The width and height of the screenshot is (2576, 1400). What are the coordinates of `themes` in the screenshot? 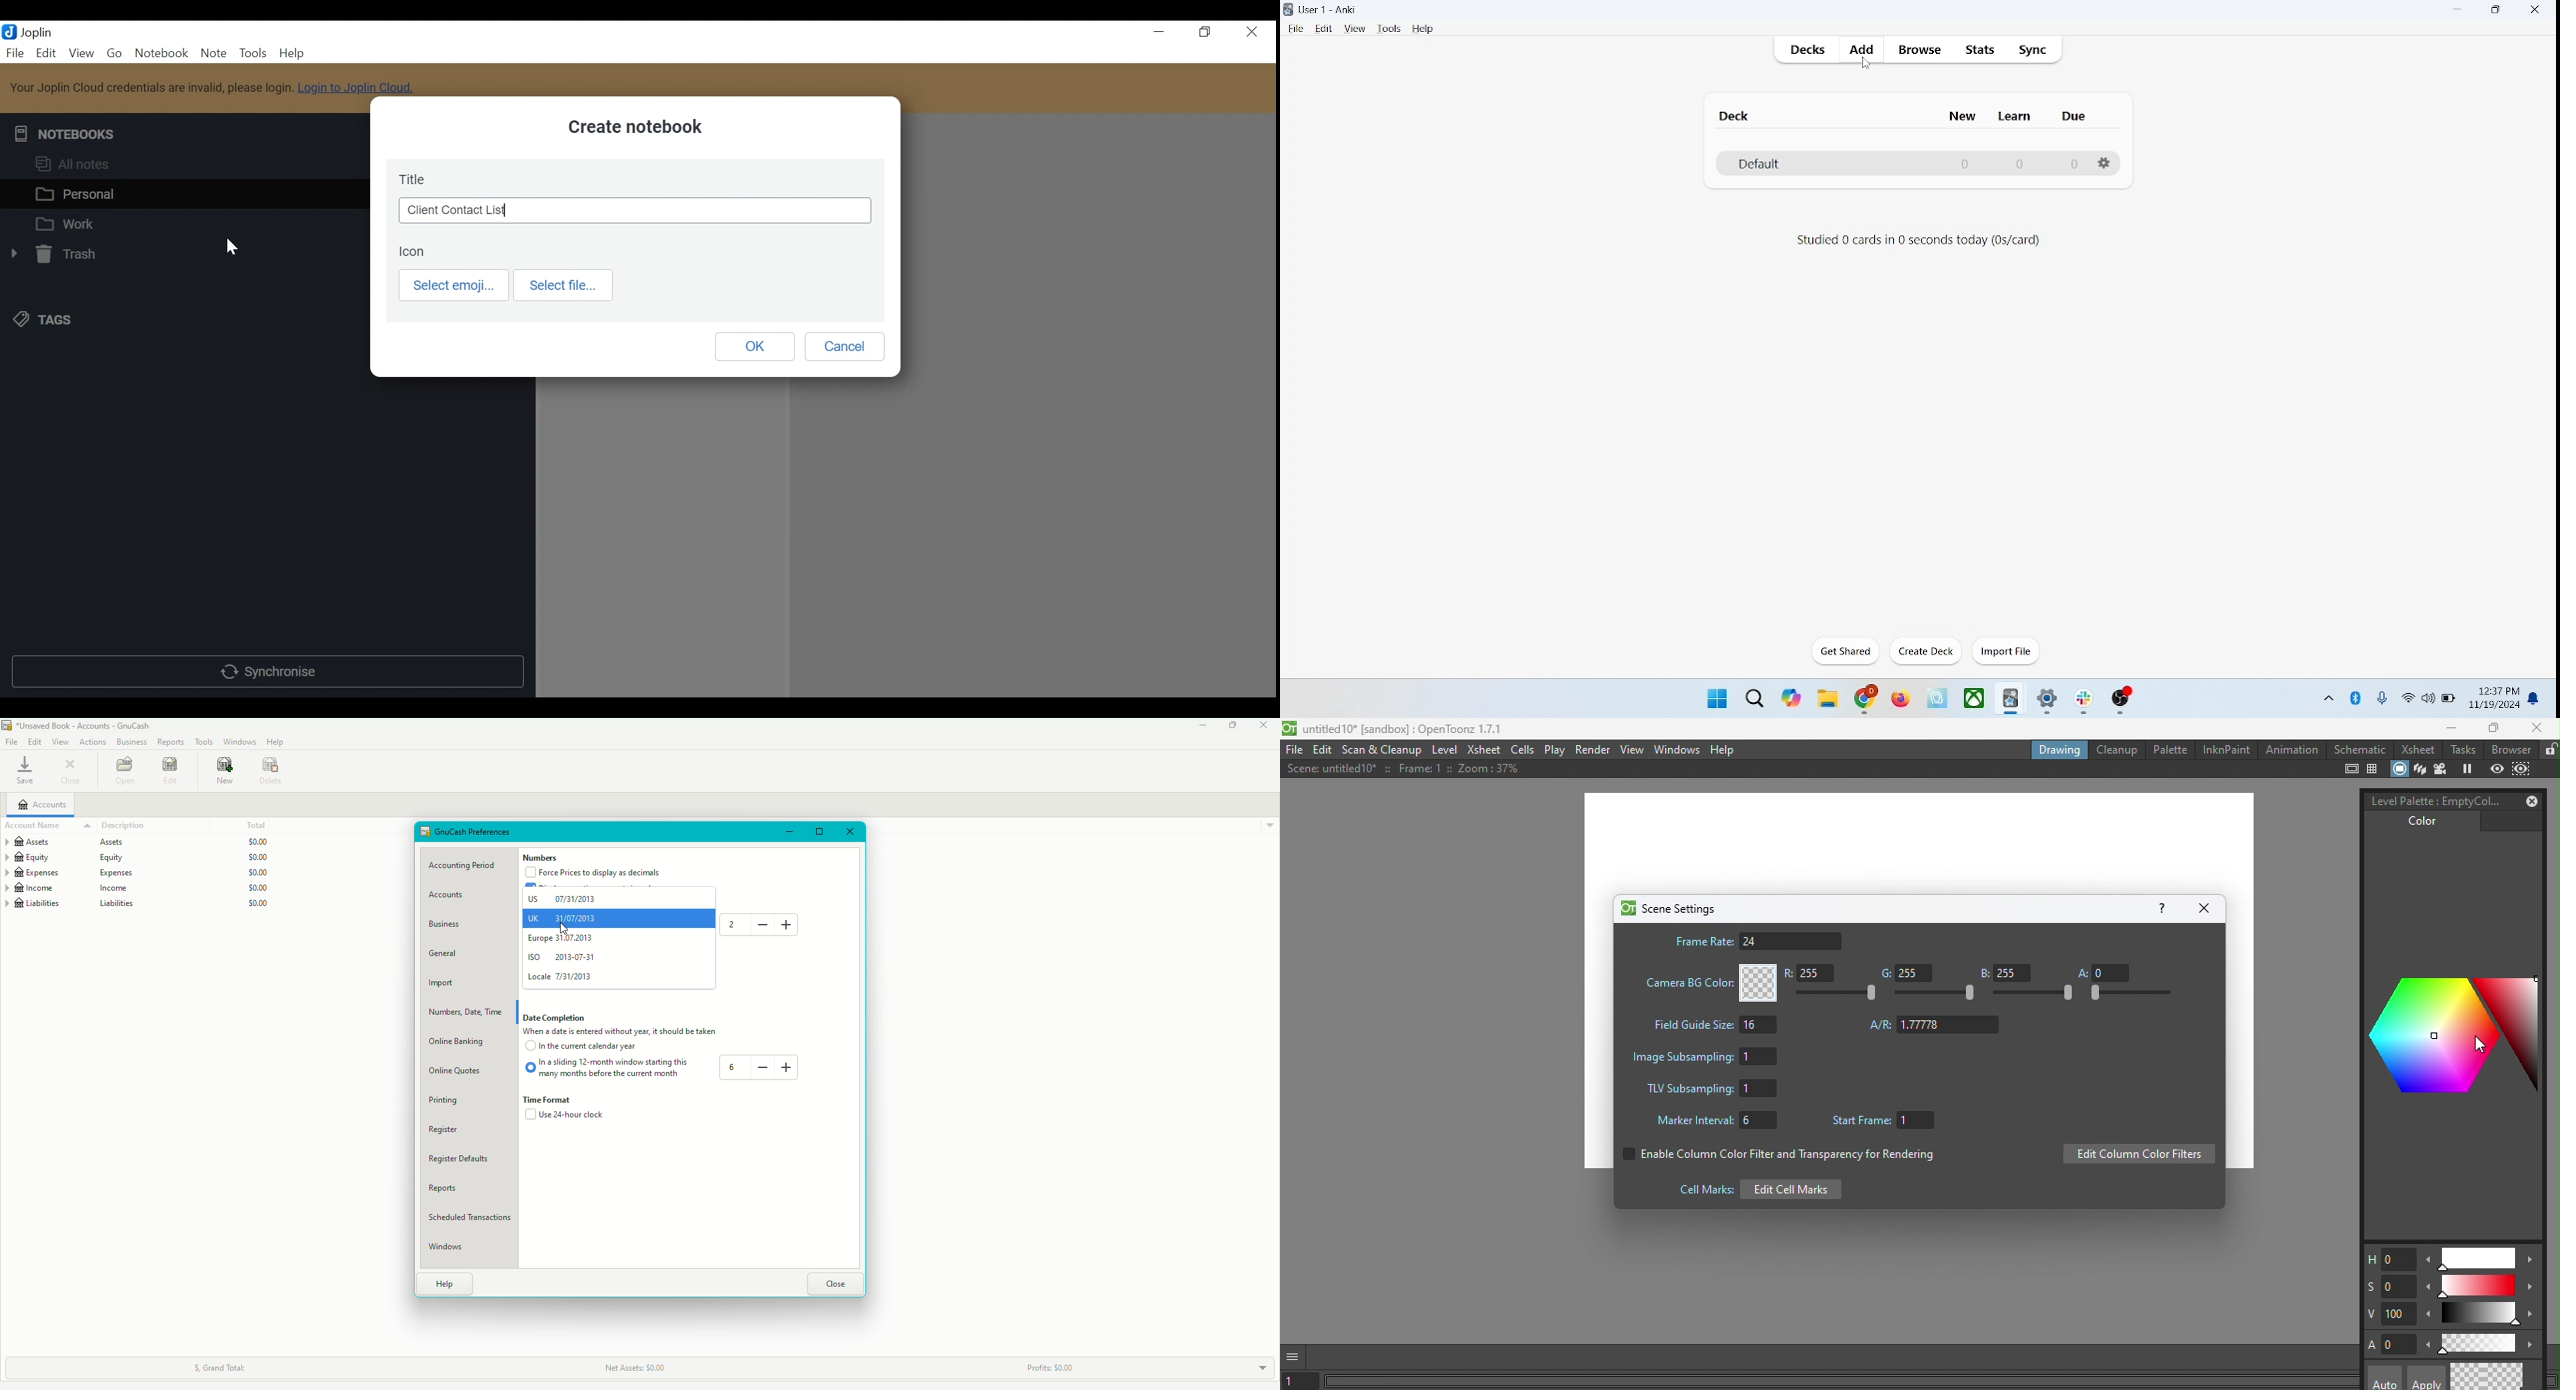 It's located at (1792, 698).